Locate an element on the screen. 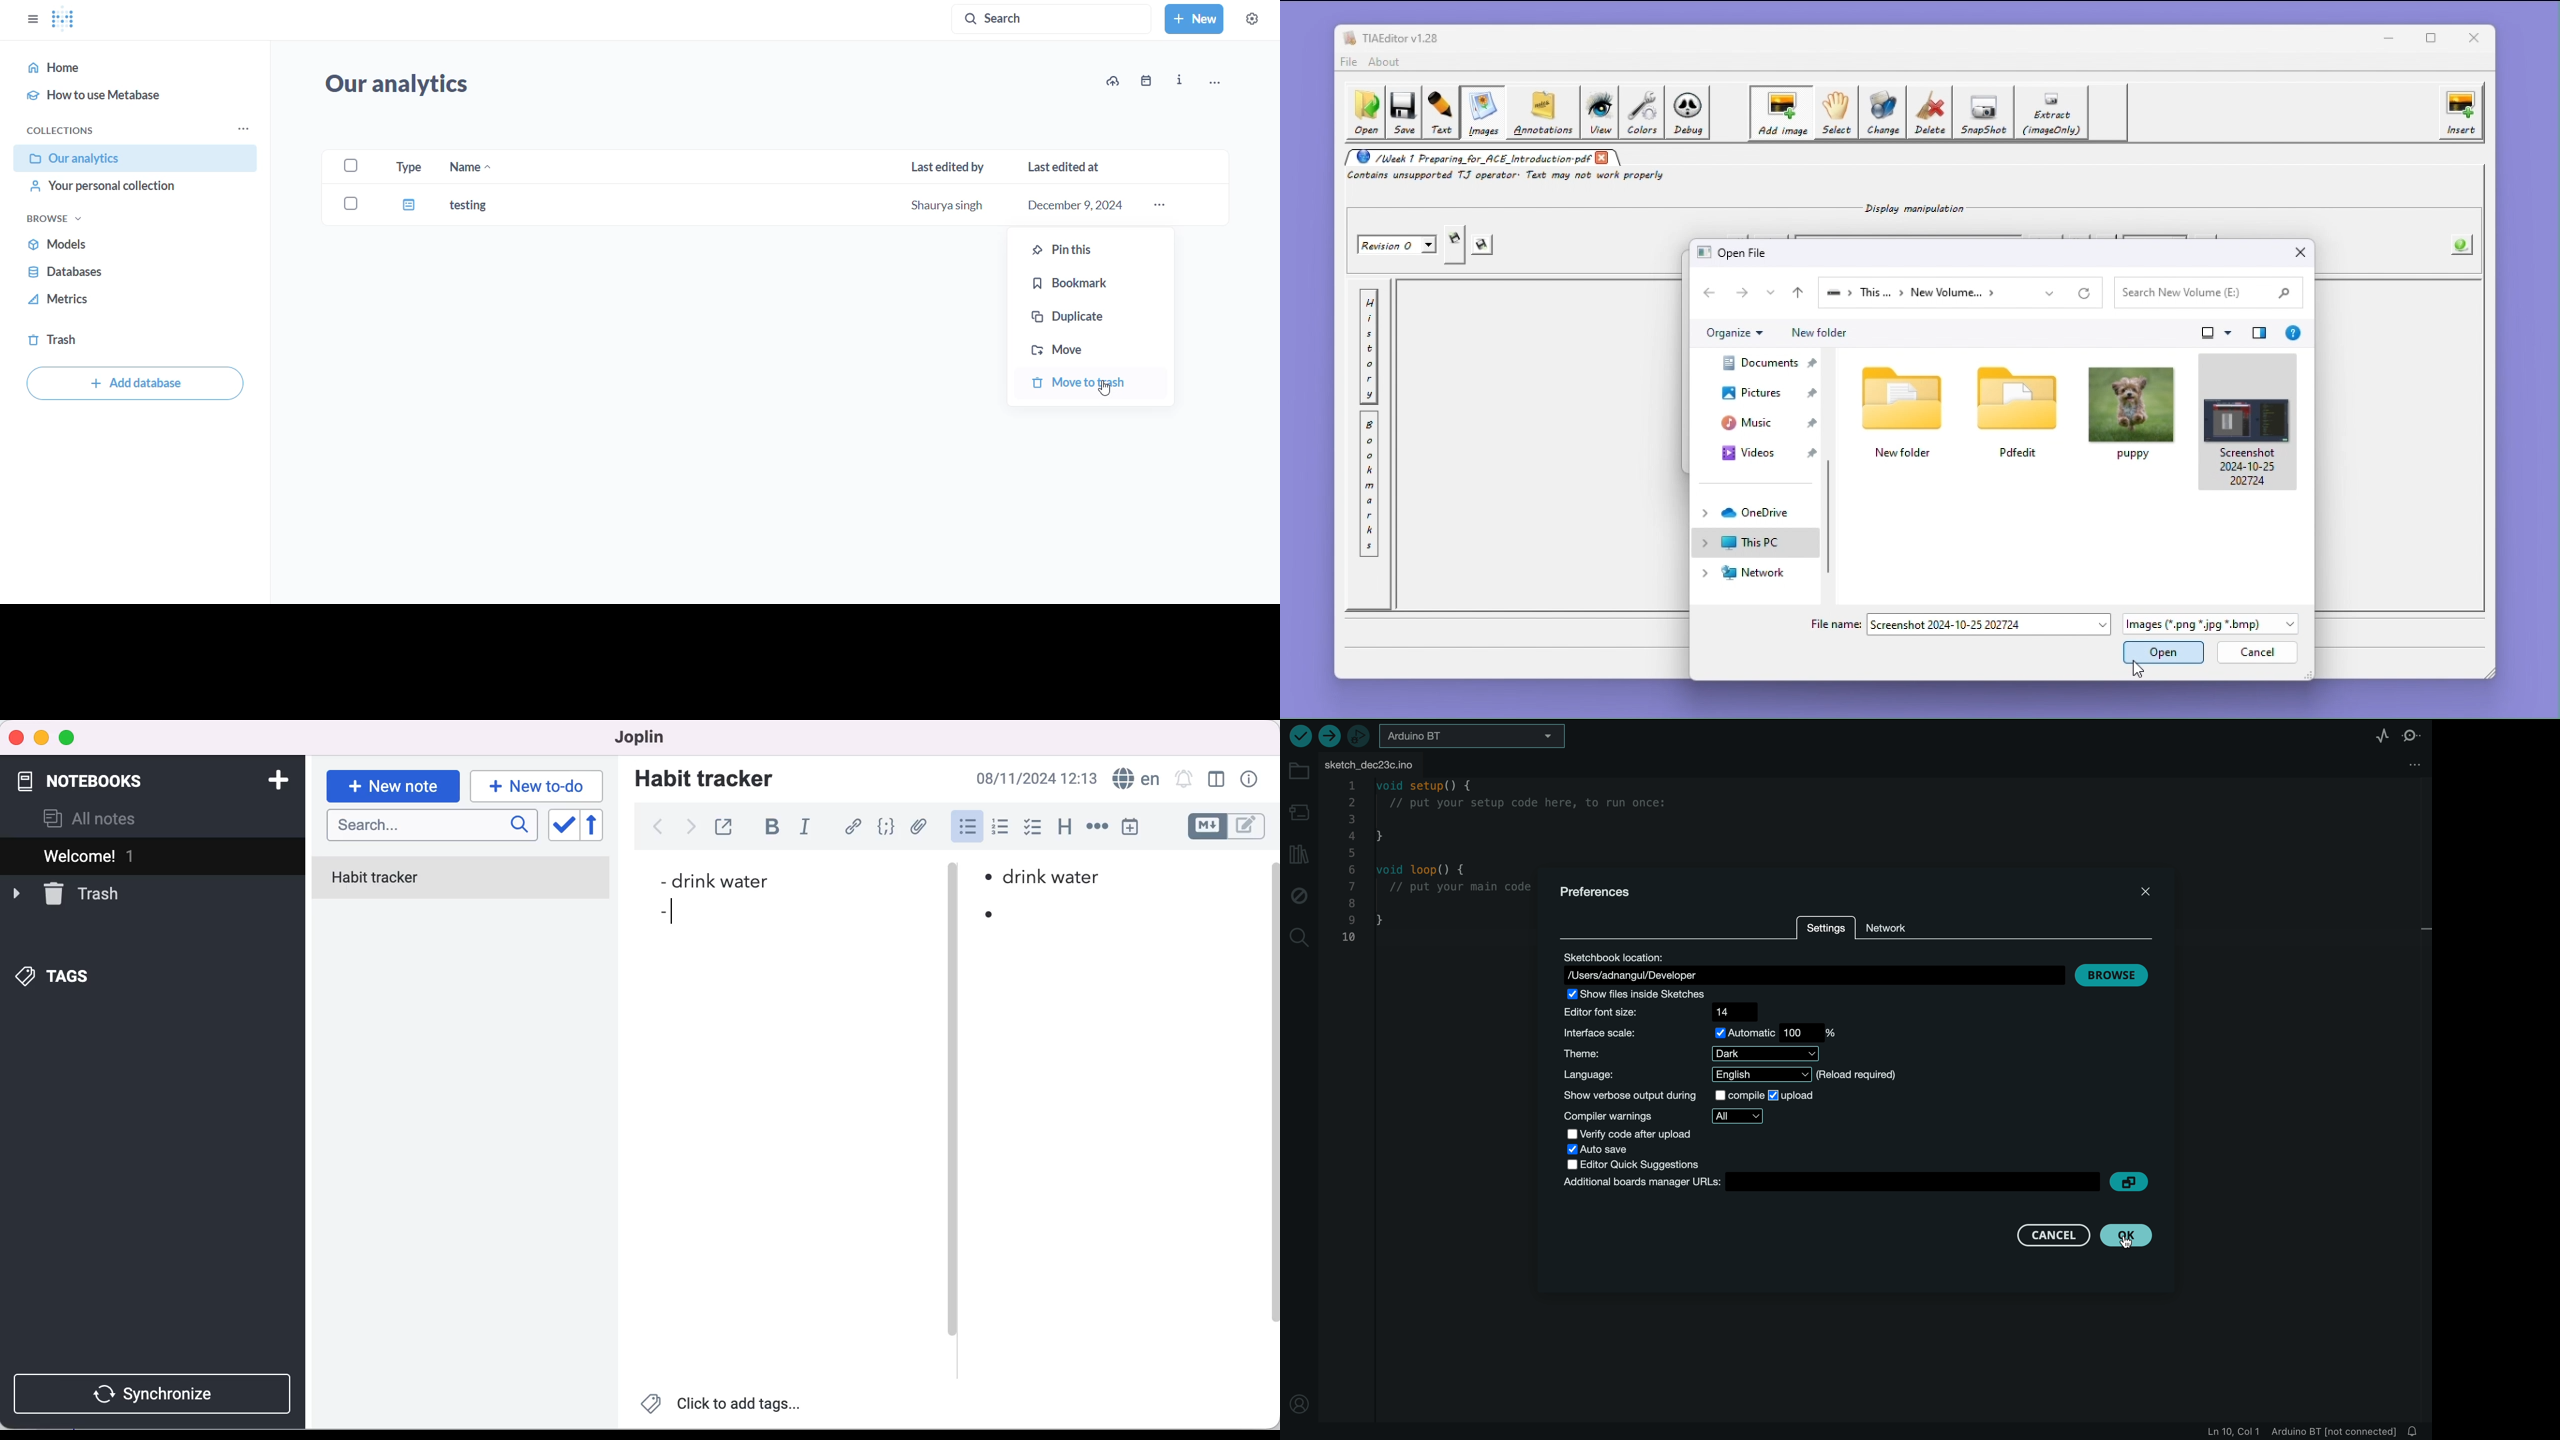 The image size is (2576, 1456). italic is located at coordinates (808, 829).